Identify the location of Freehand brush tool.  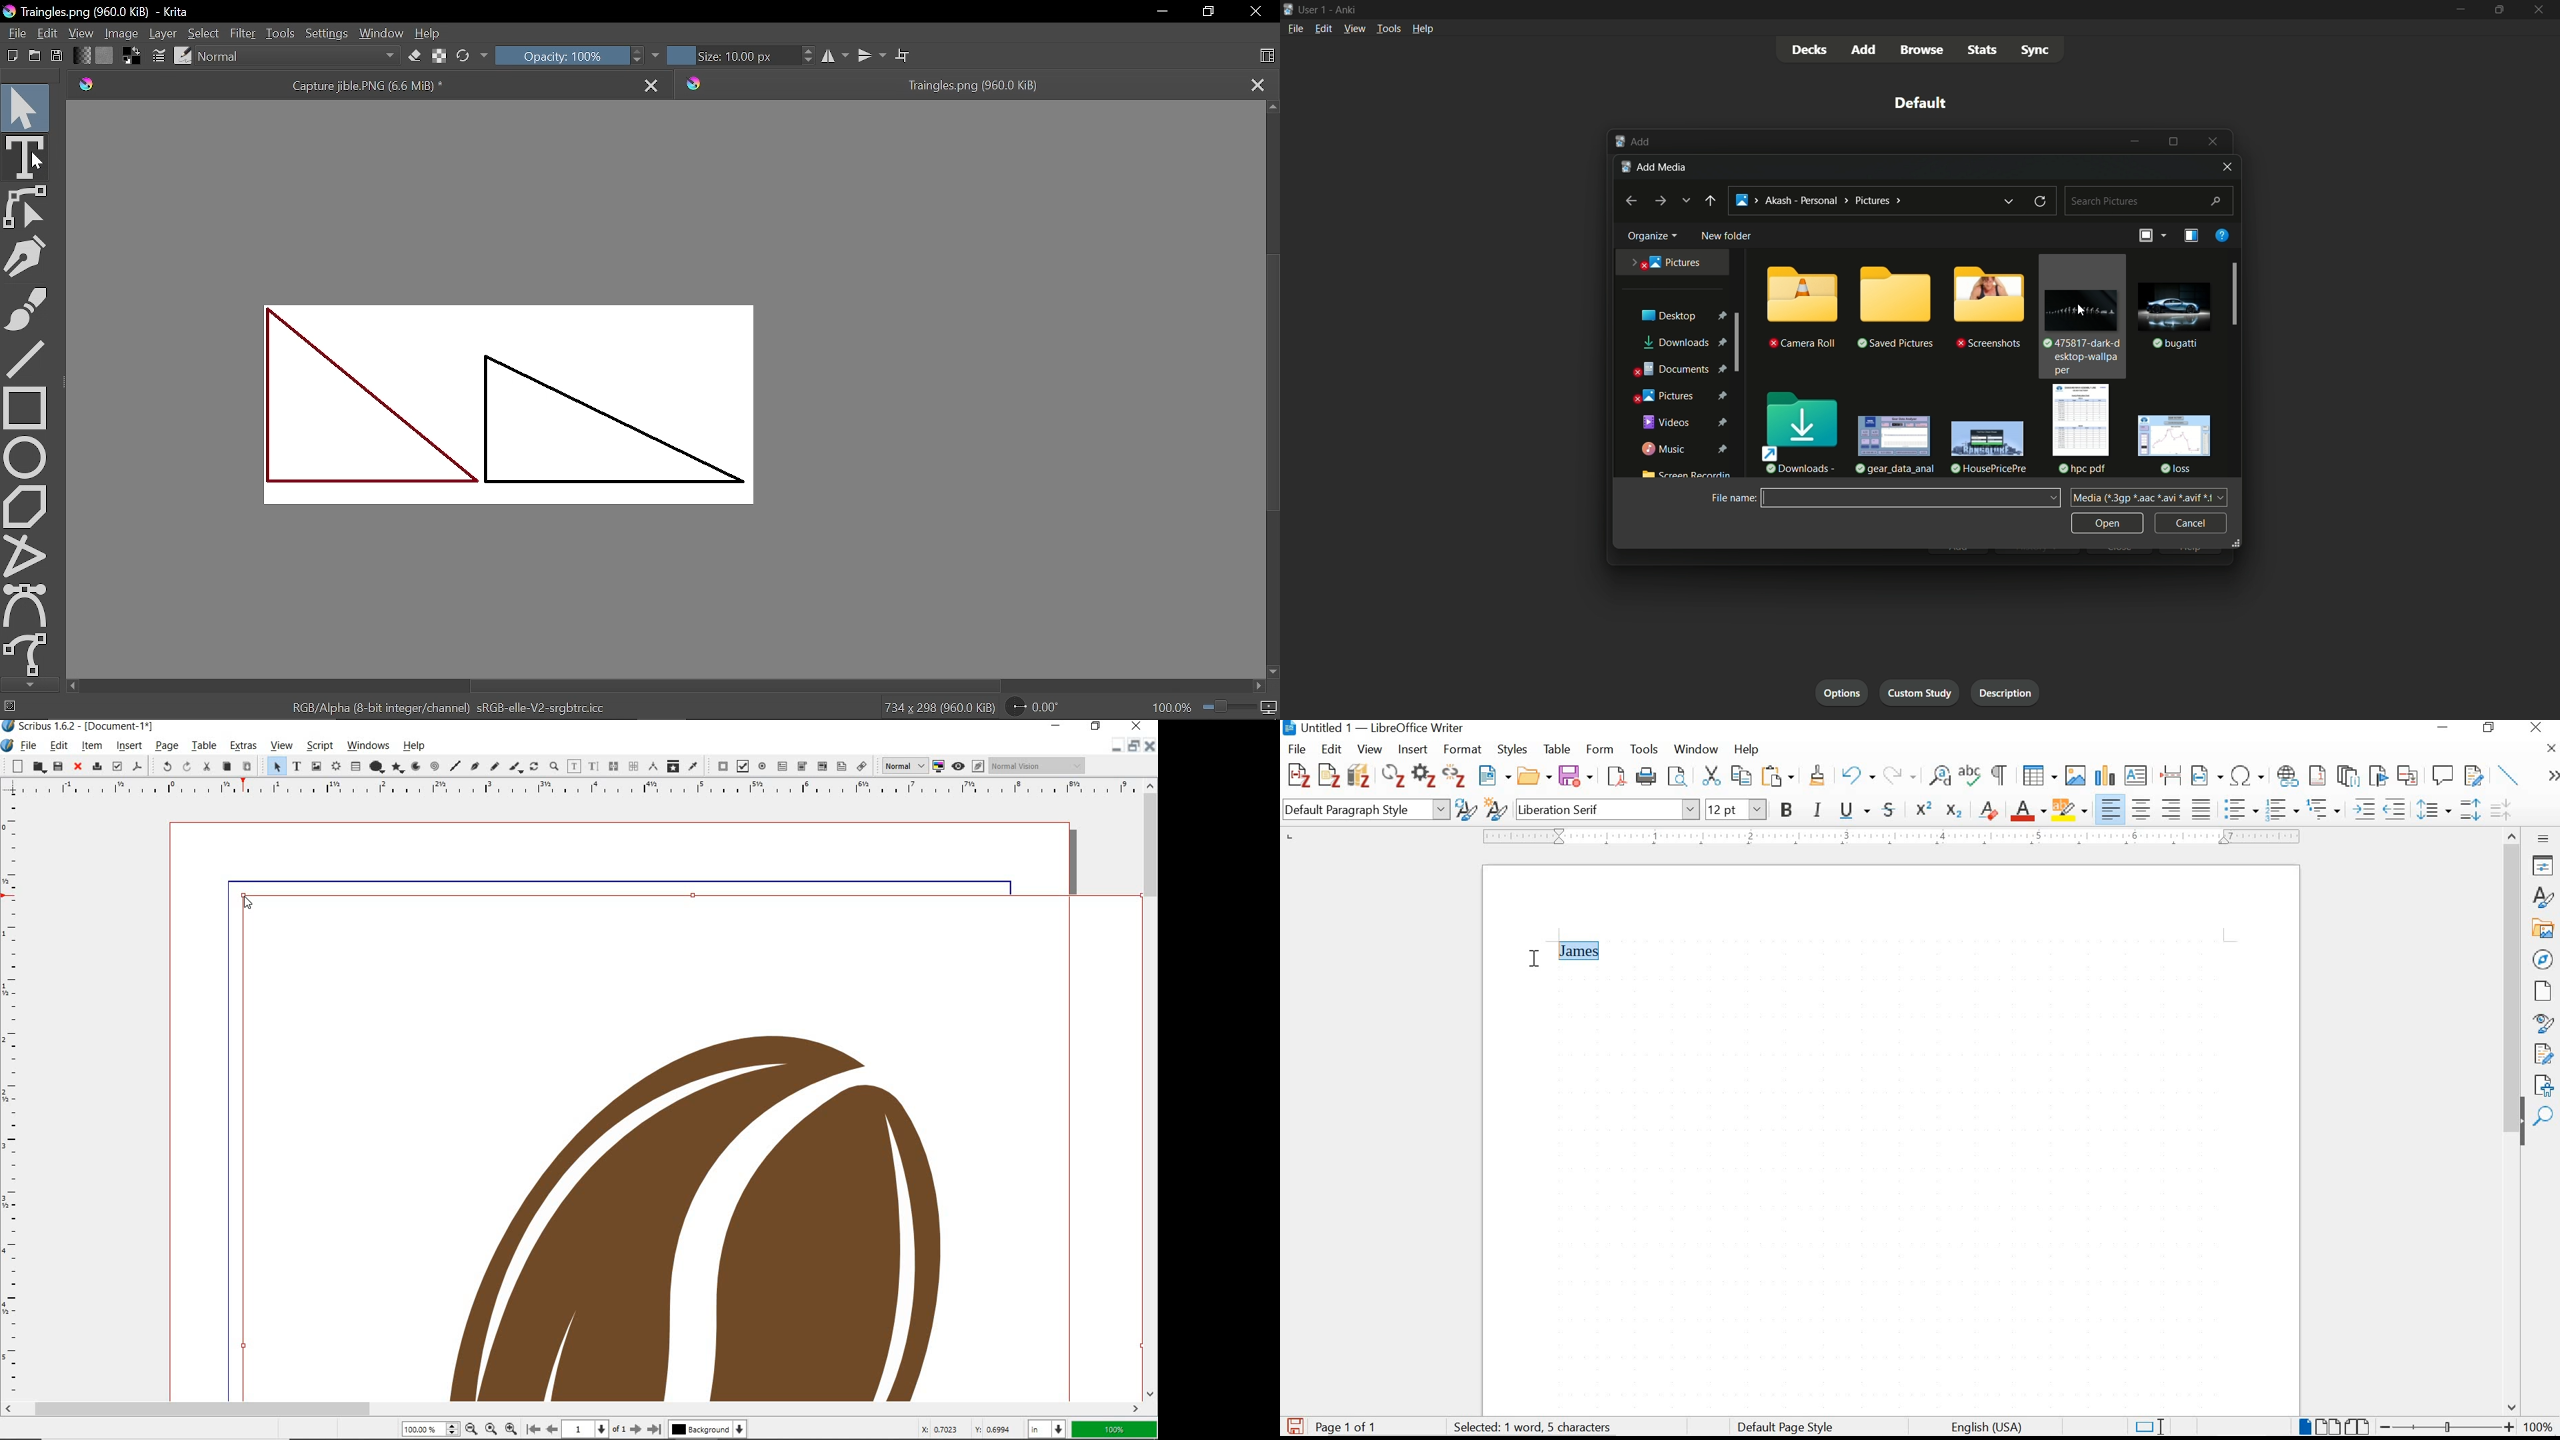
(26, 306).